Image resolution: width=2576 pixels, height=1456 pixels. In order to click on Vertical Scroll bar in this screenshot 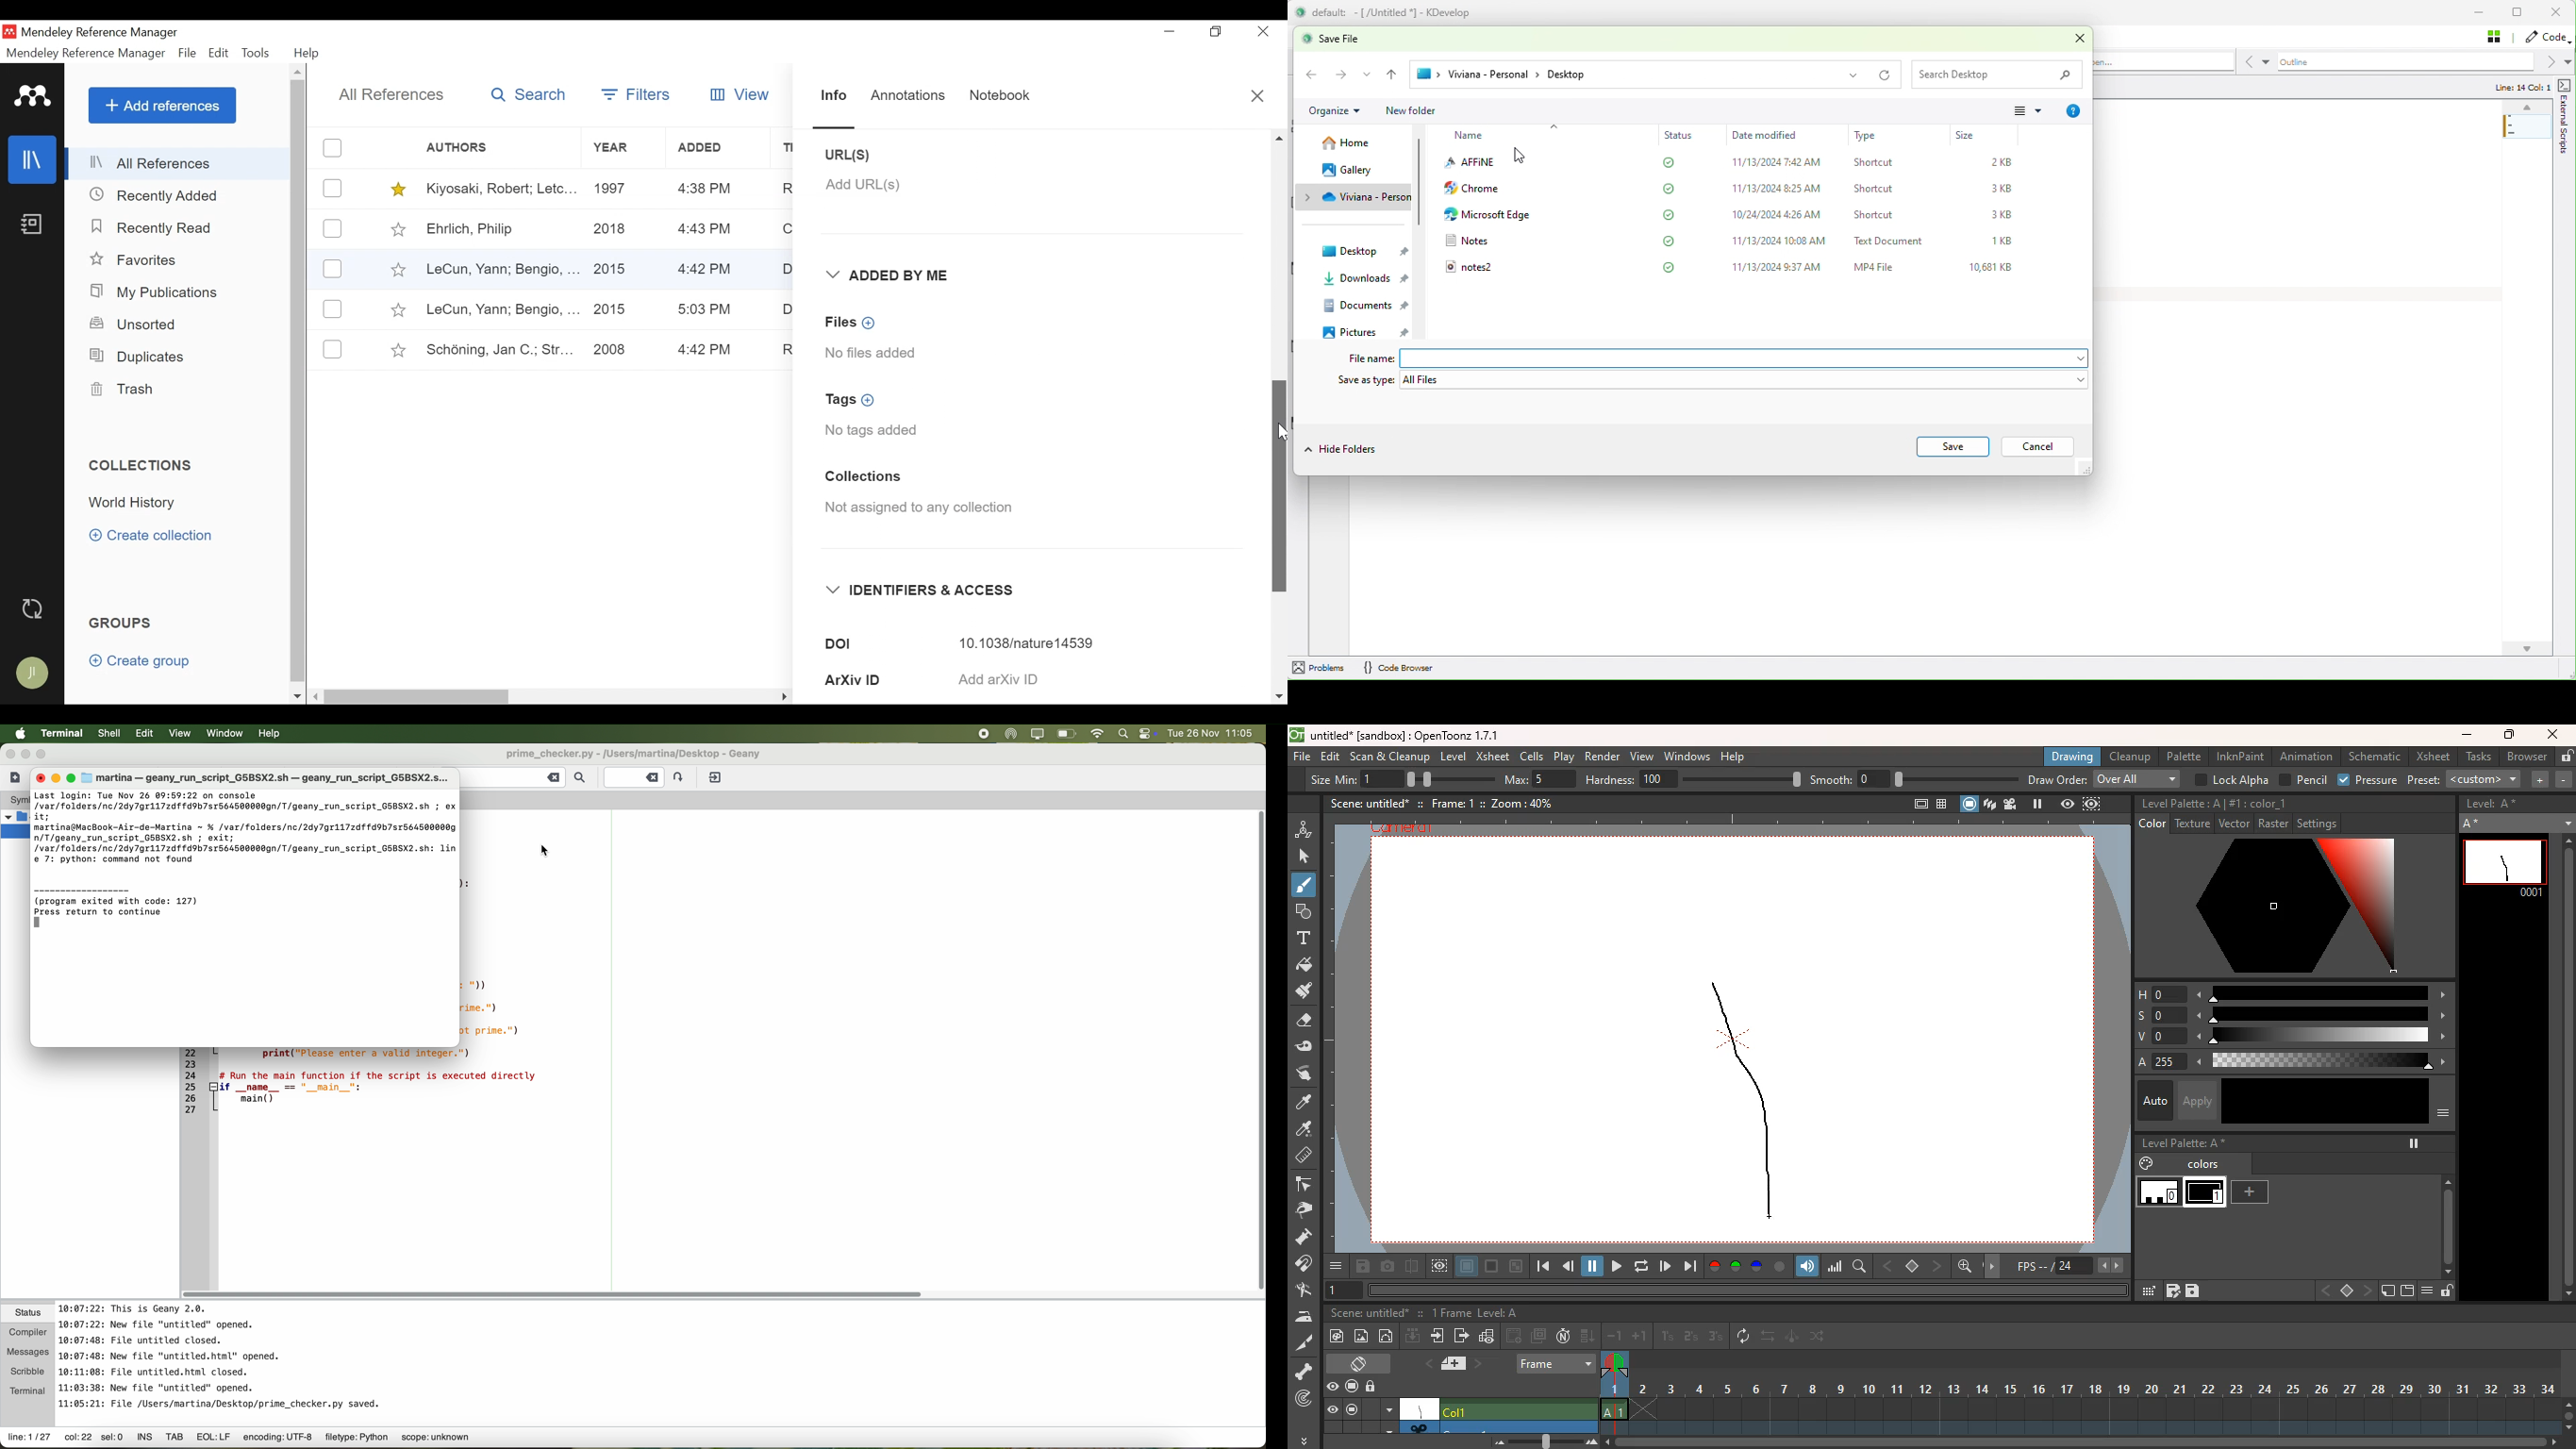, I will do `click(300, 384)`.